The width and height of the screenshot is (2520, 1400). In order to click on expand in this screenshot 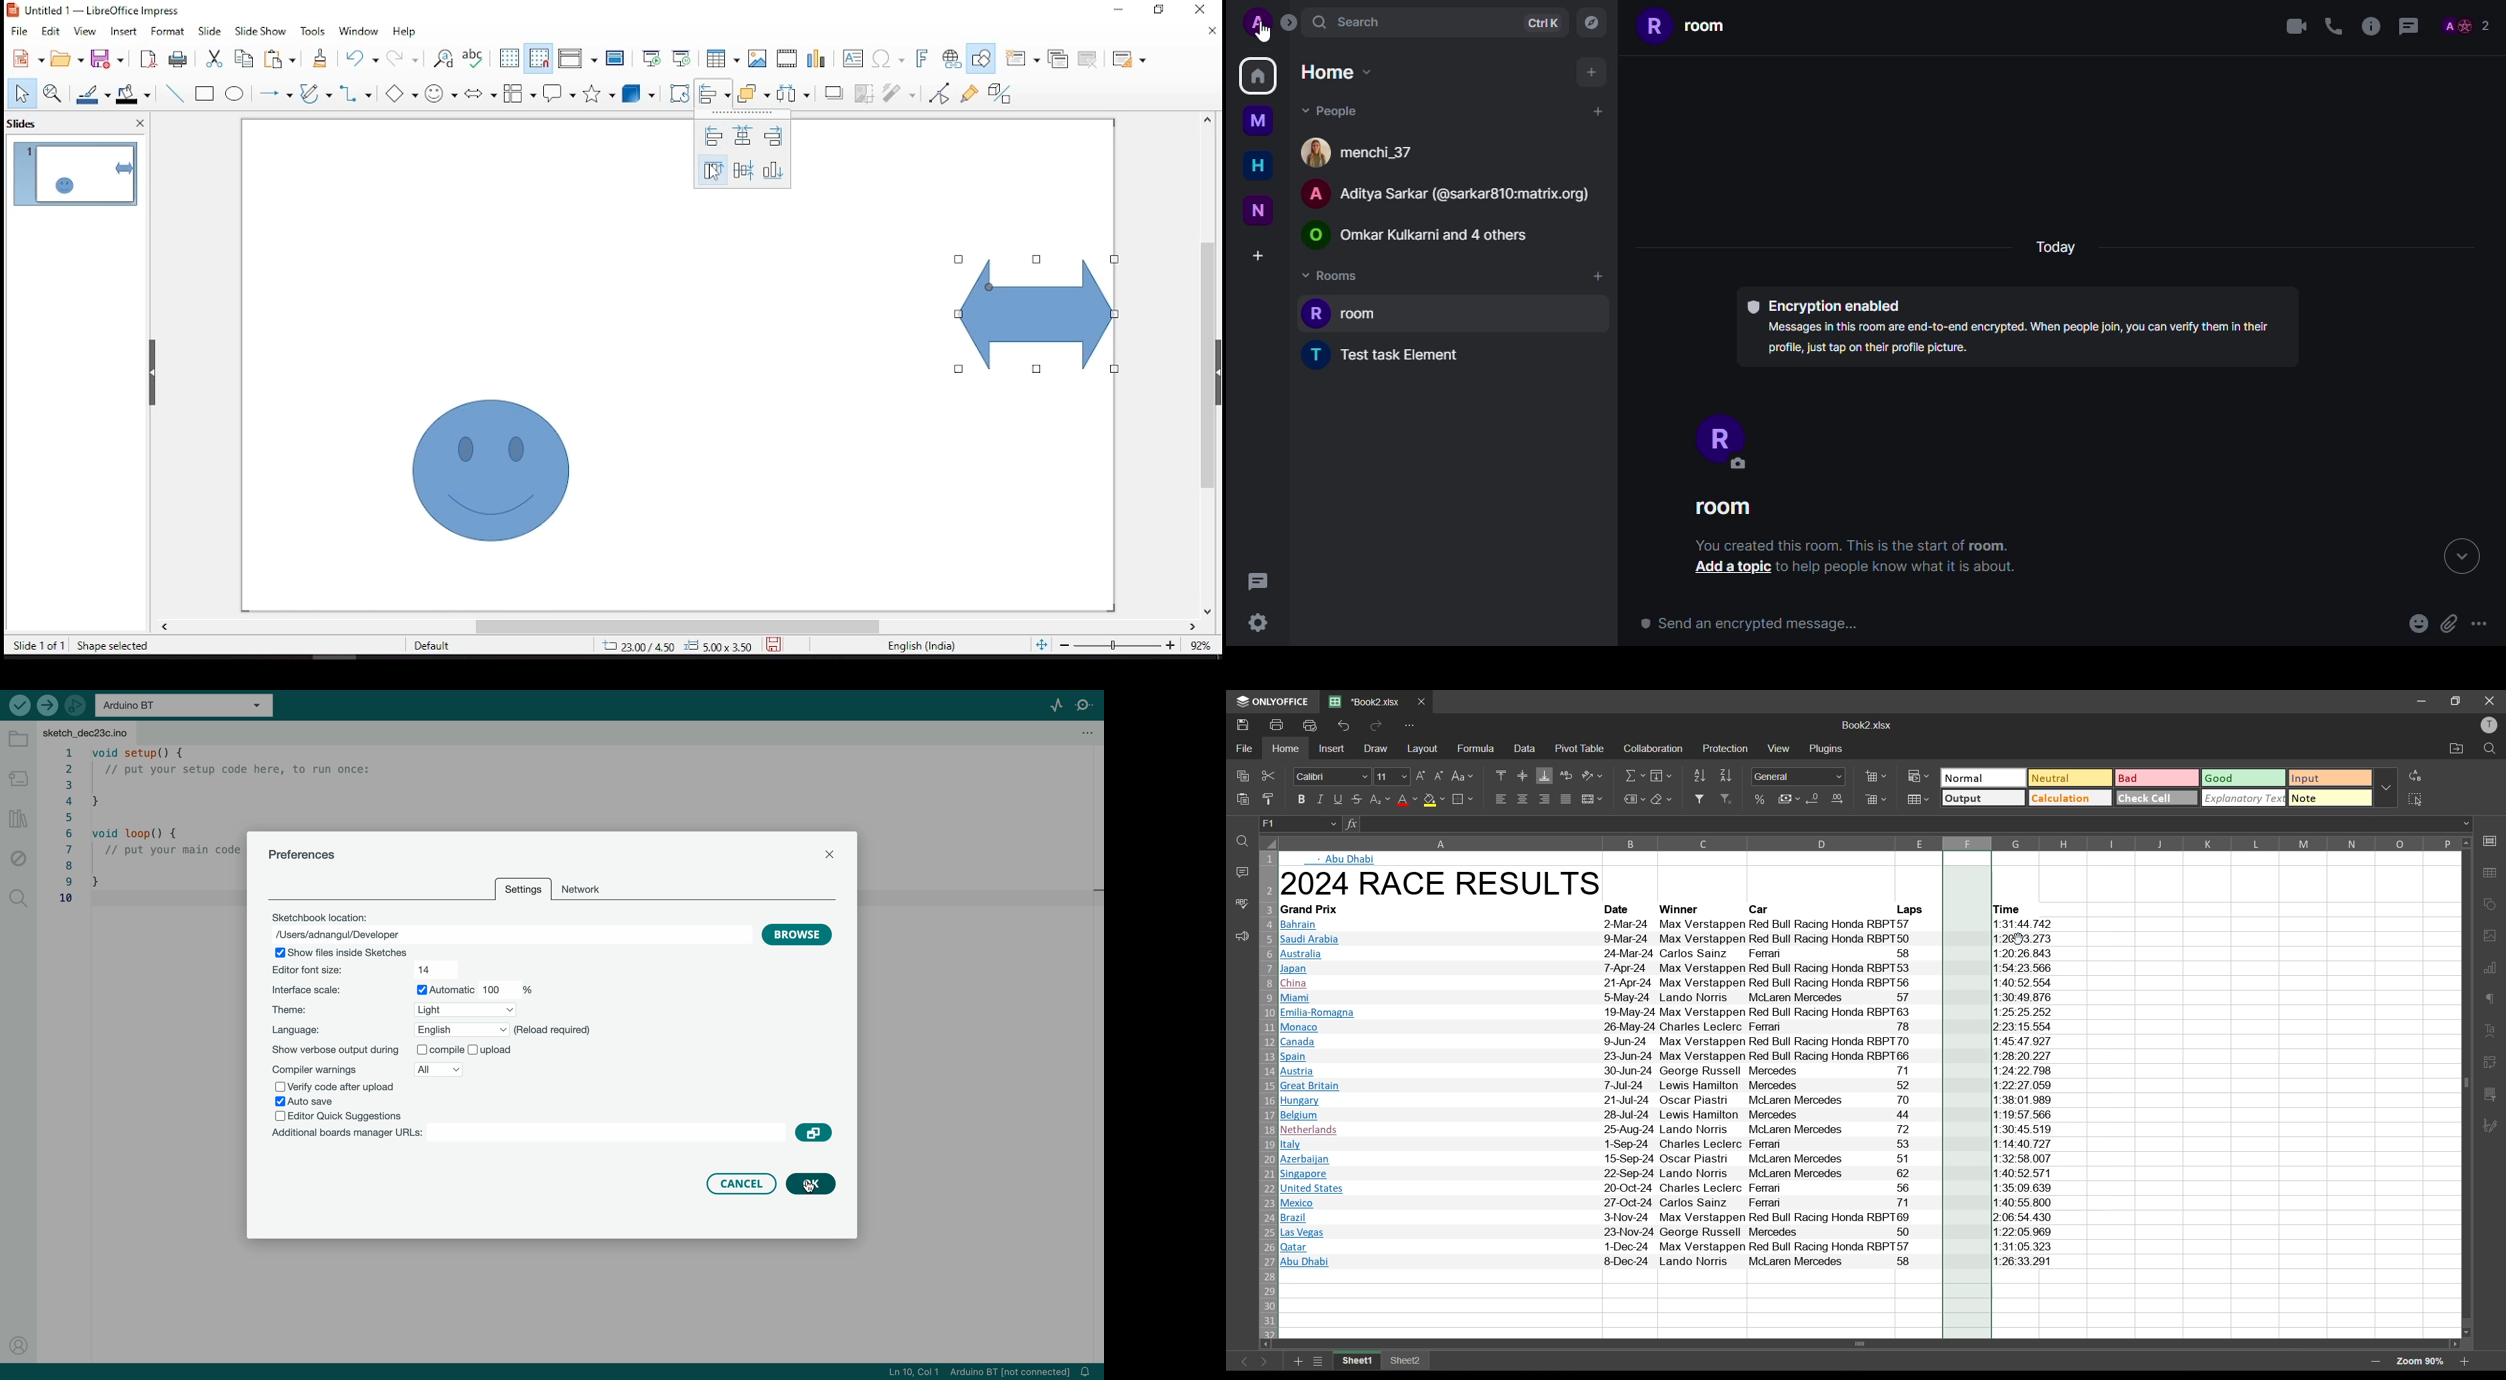, I will do `click(2460, 558)`.